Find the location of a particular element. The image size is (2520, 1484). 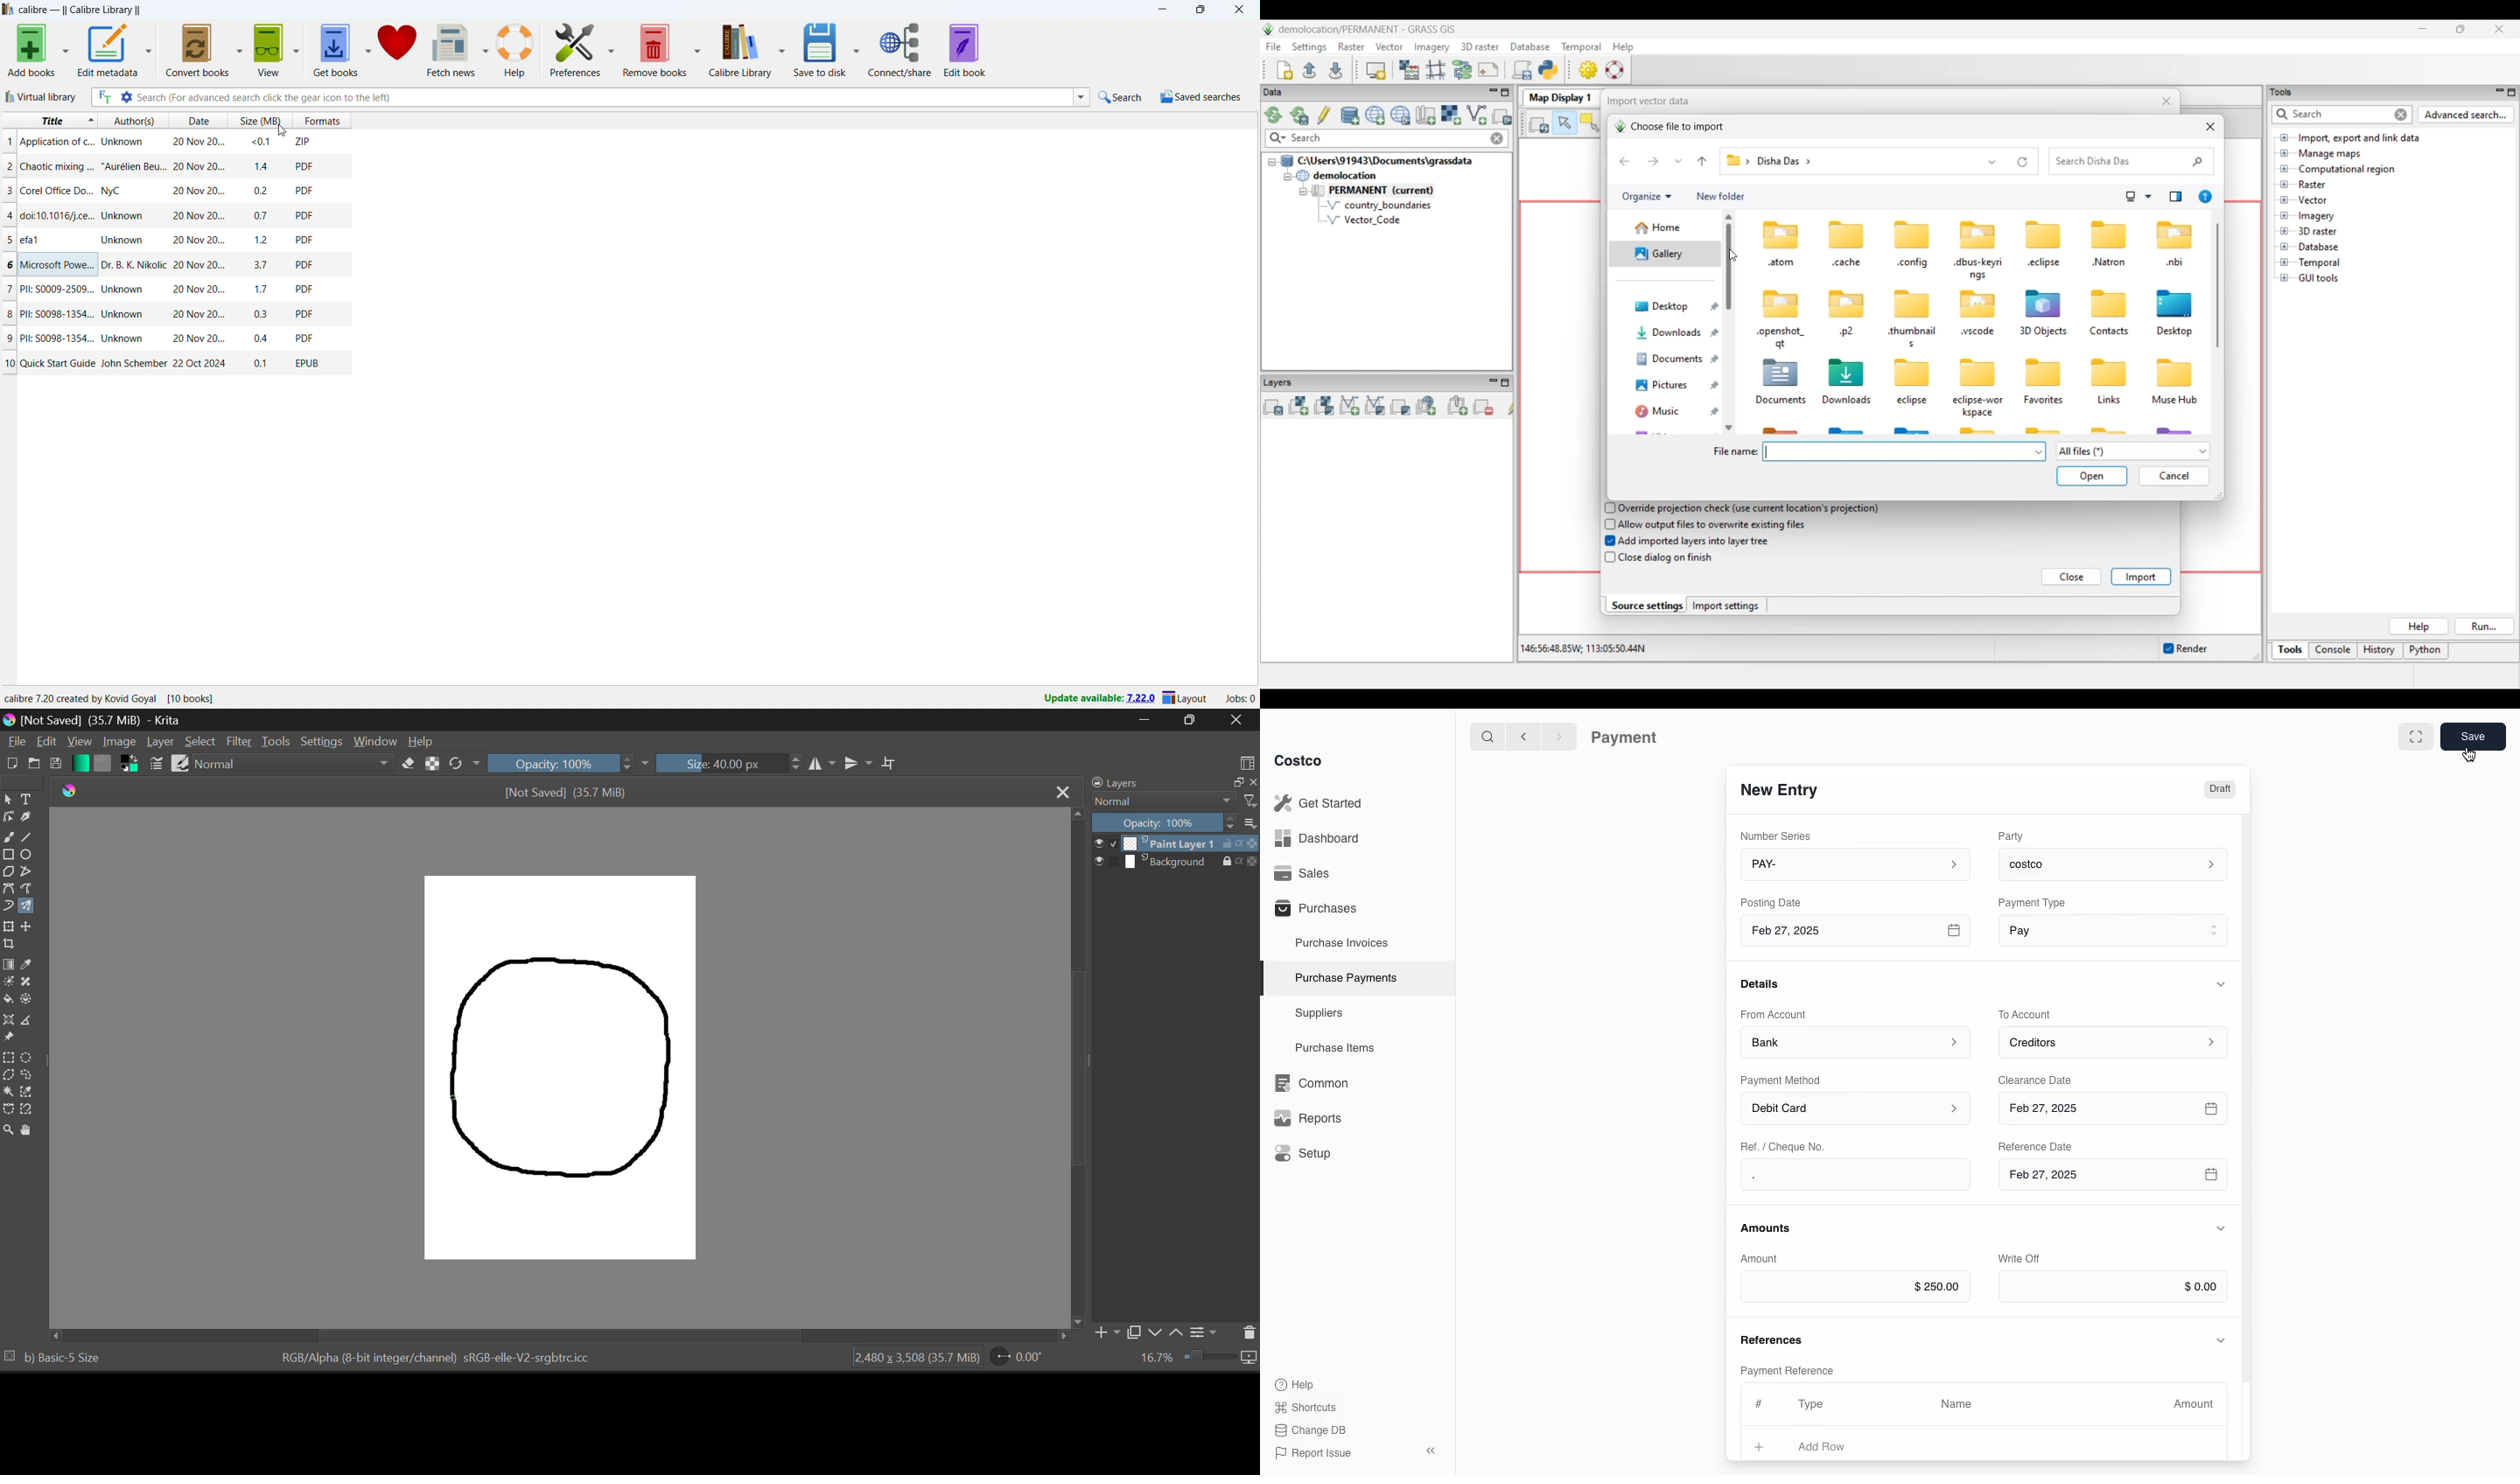

authors is located at coordinates (134, 120).